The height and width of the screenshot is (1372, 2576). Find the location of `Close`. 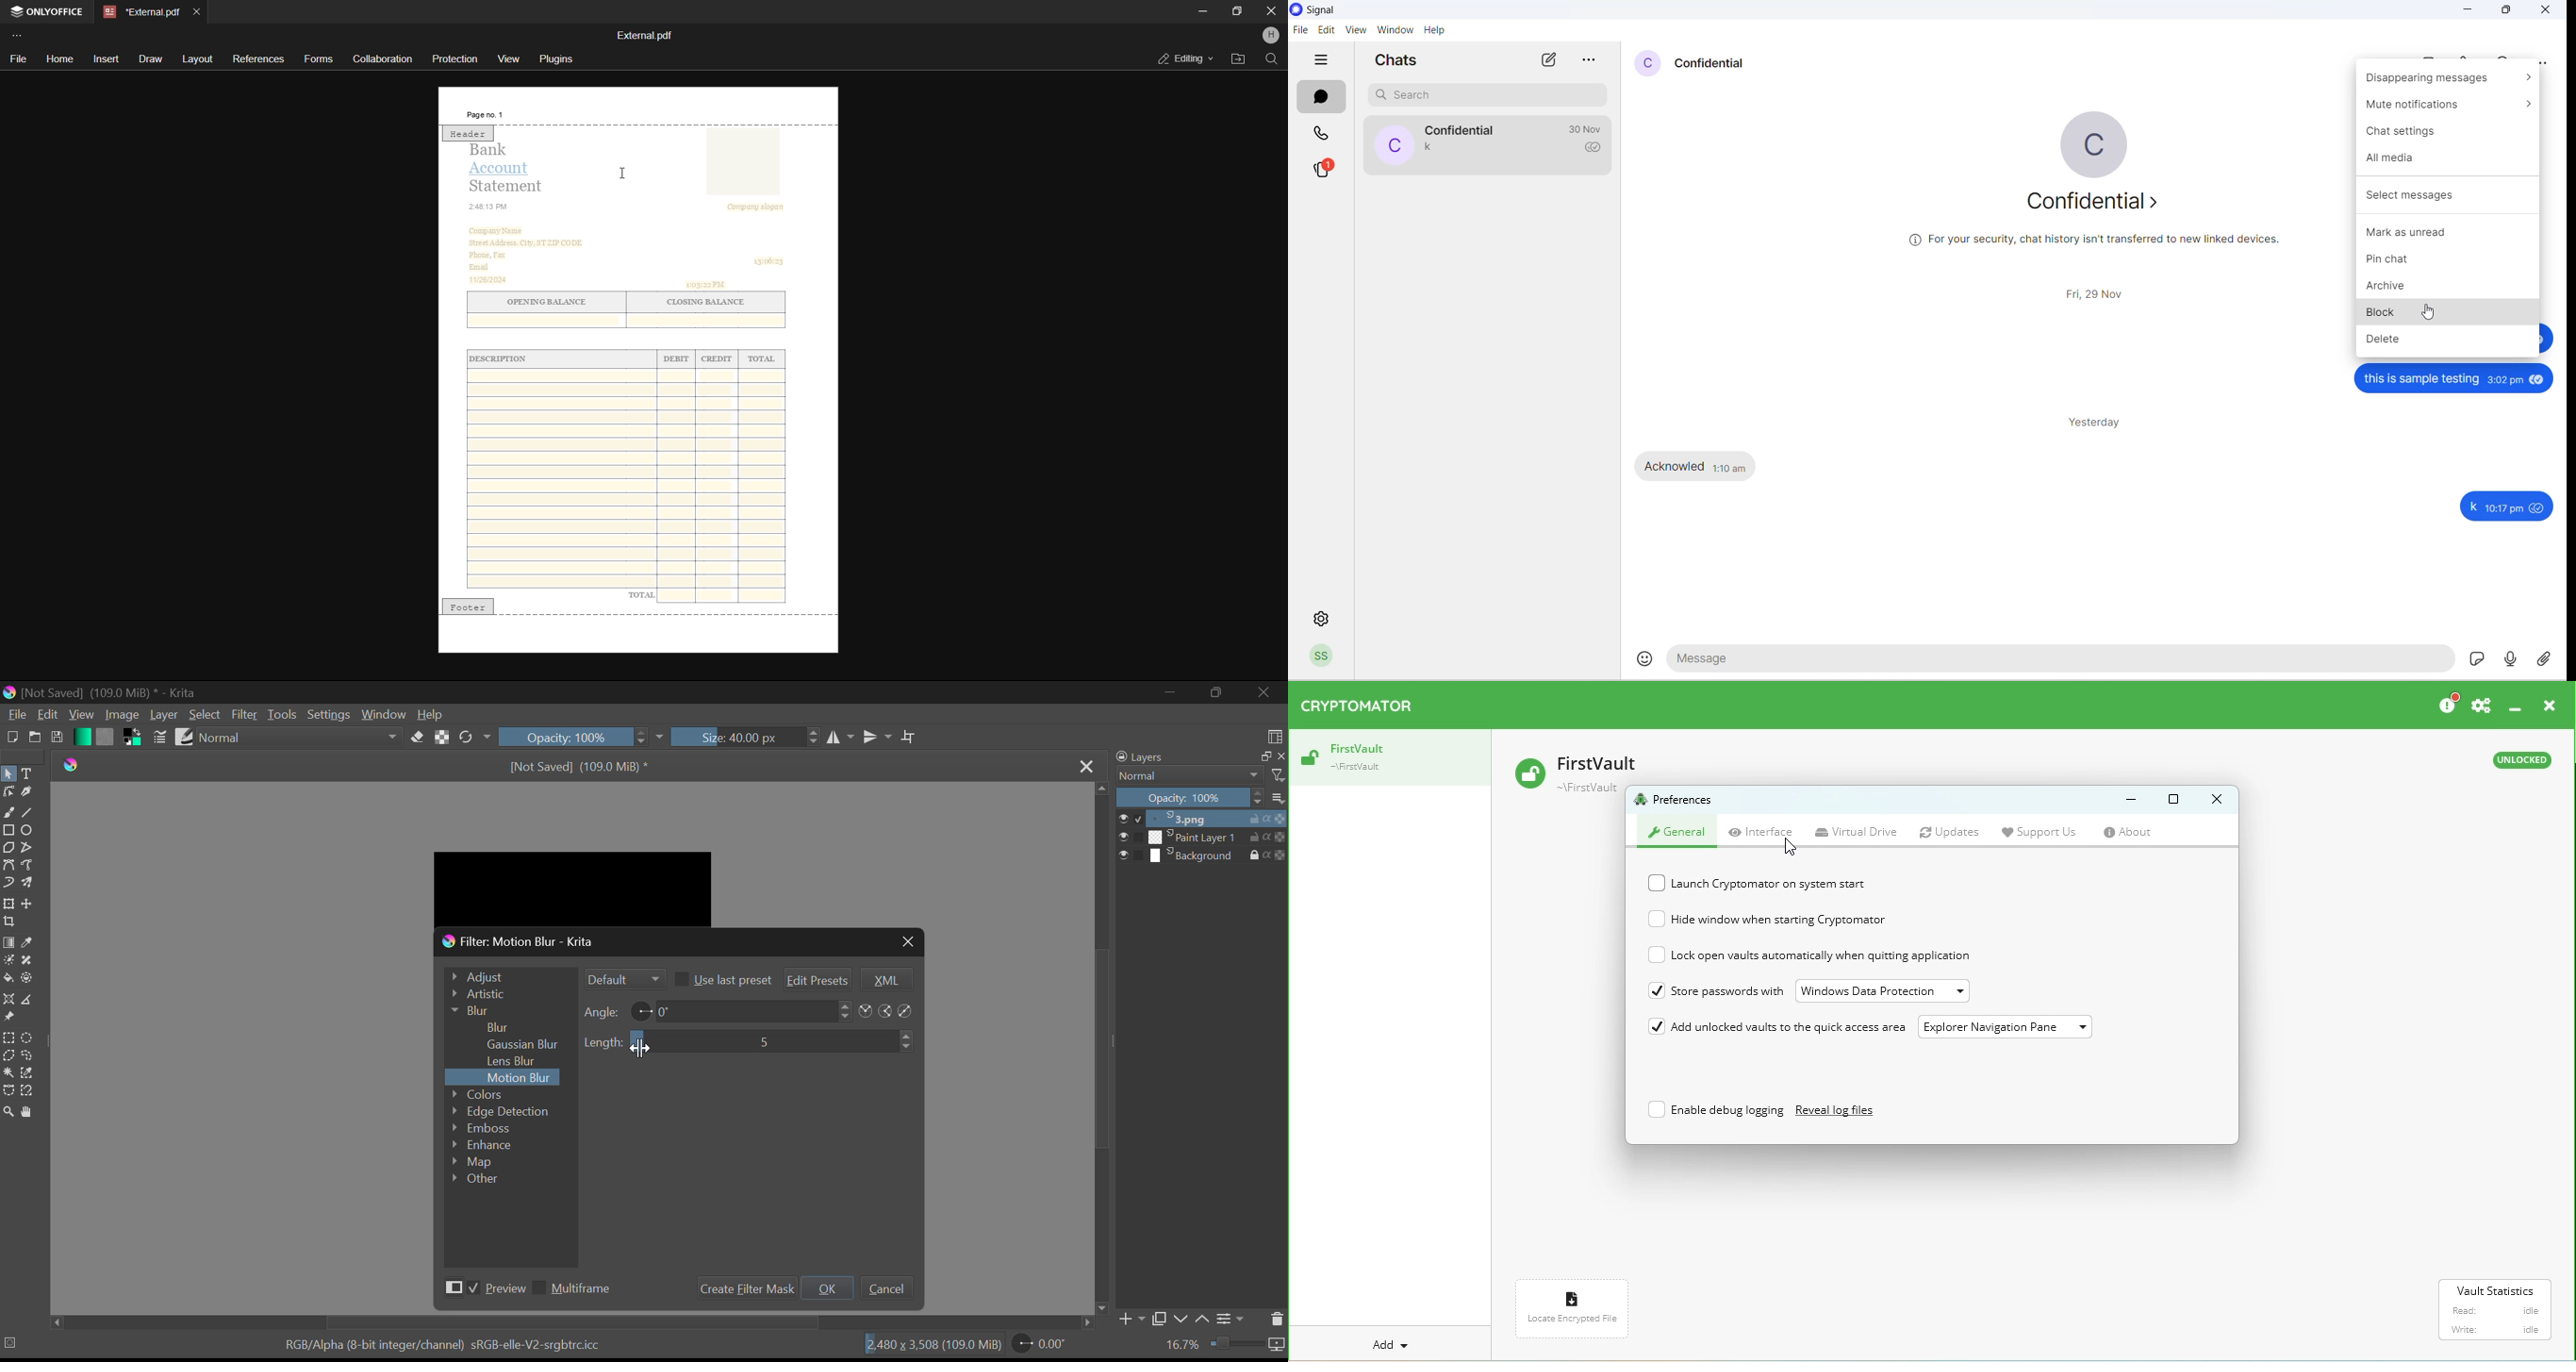

Close is located at coordinates (2212, 799).